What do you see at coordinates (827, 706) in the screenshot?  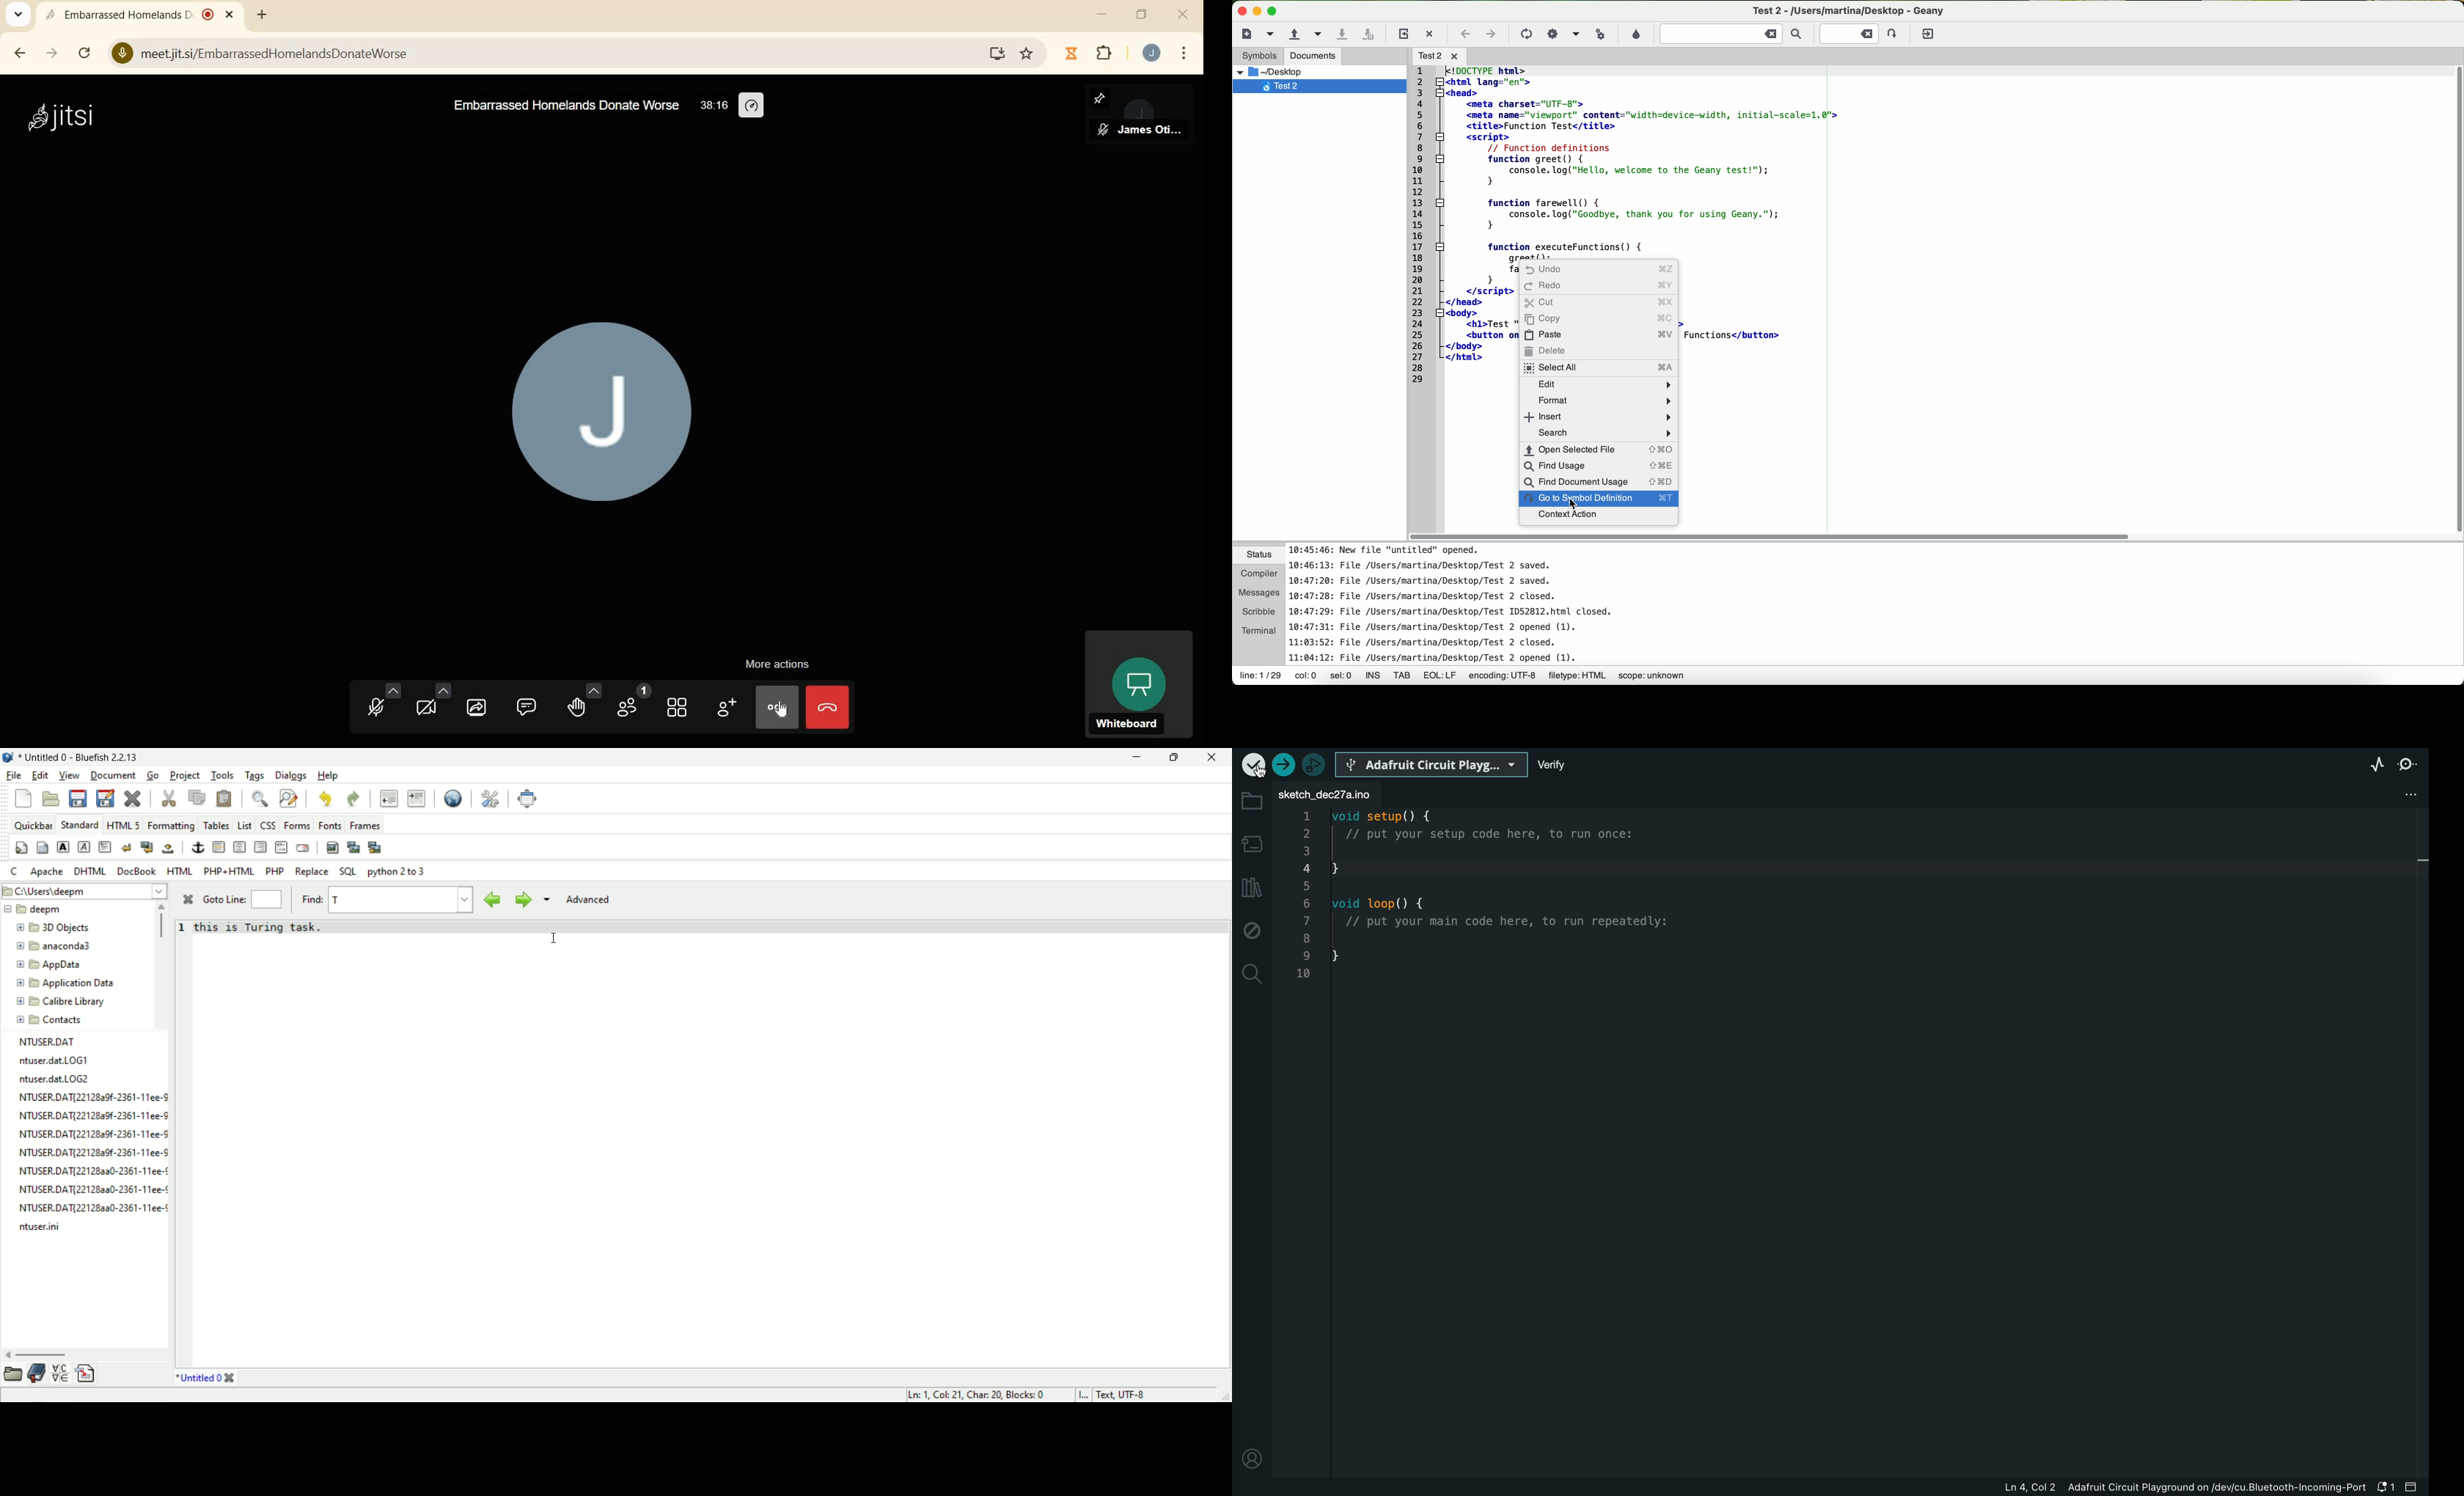 I see `leave meeting` at bounding box center [827, 706].